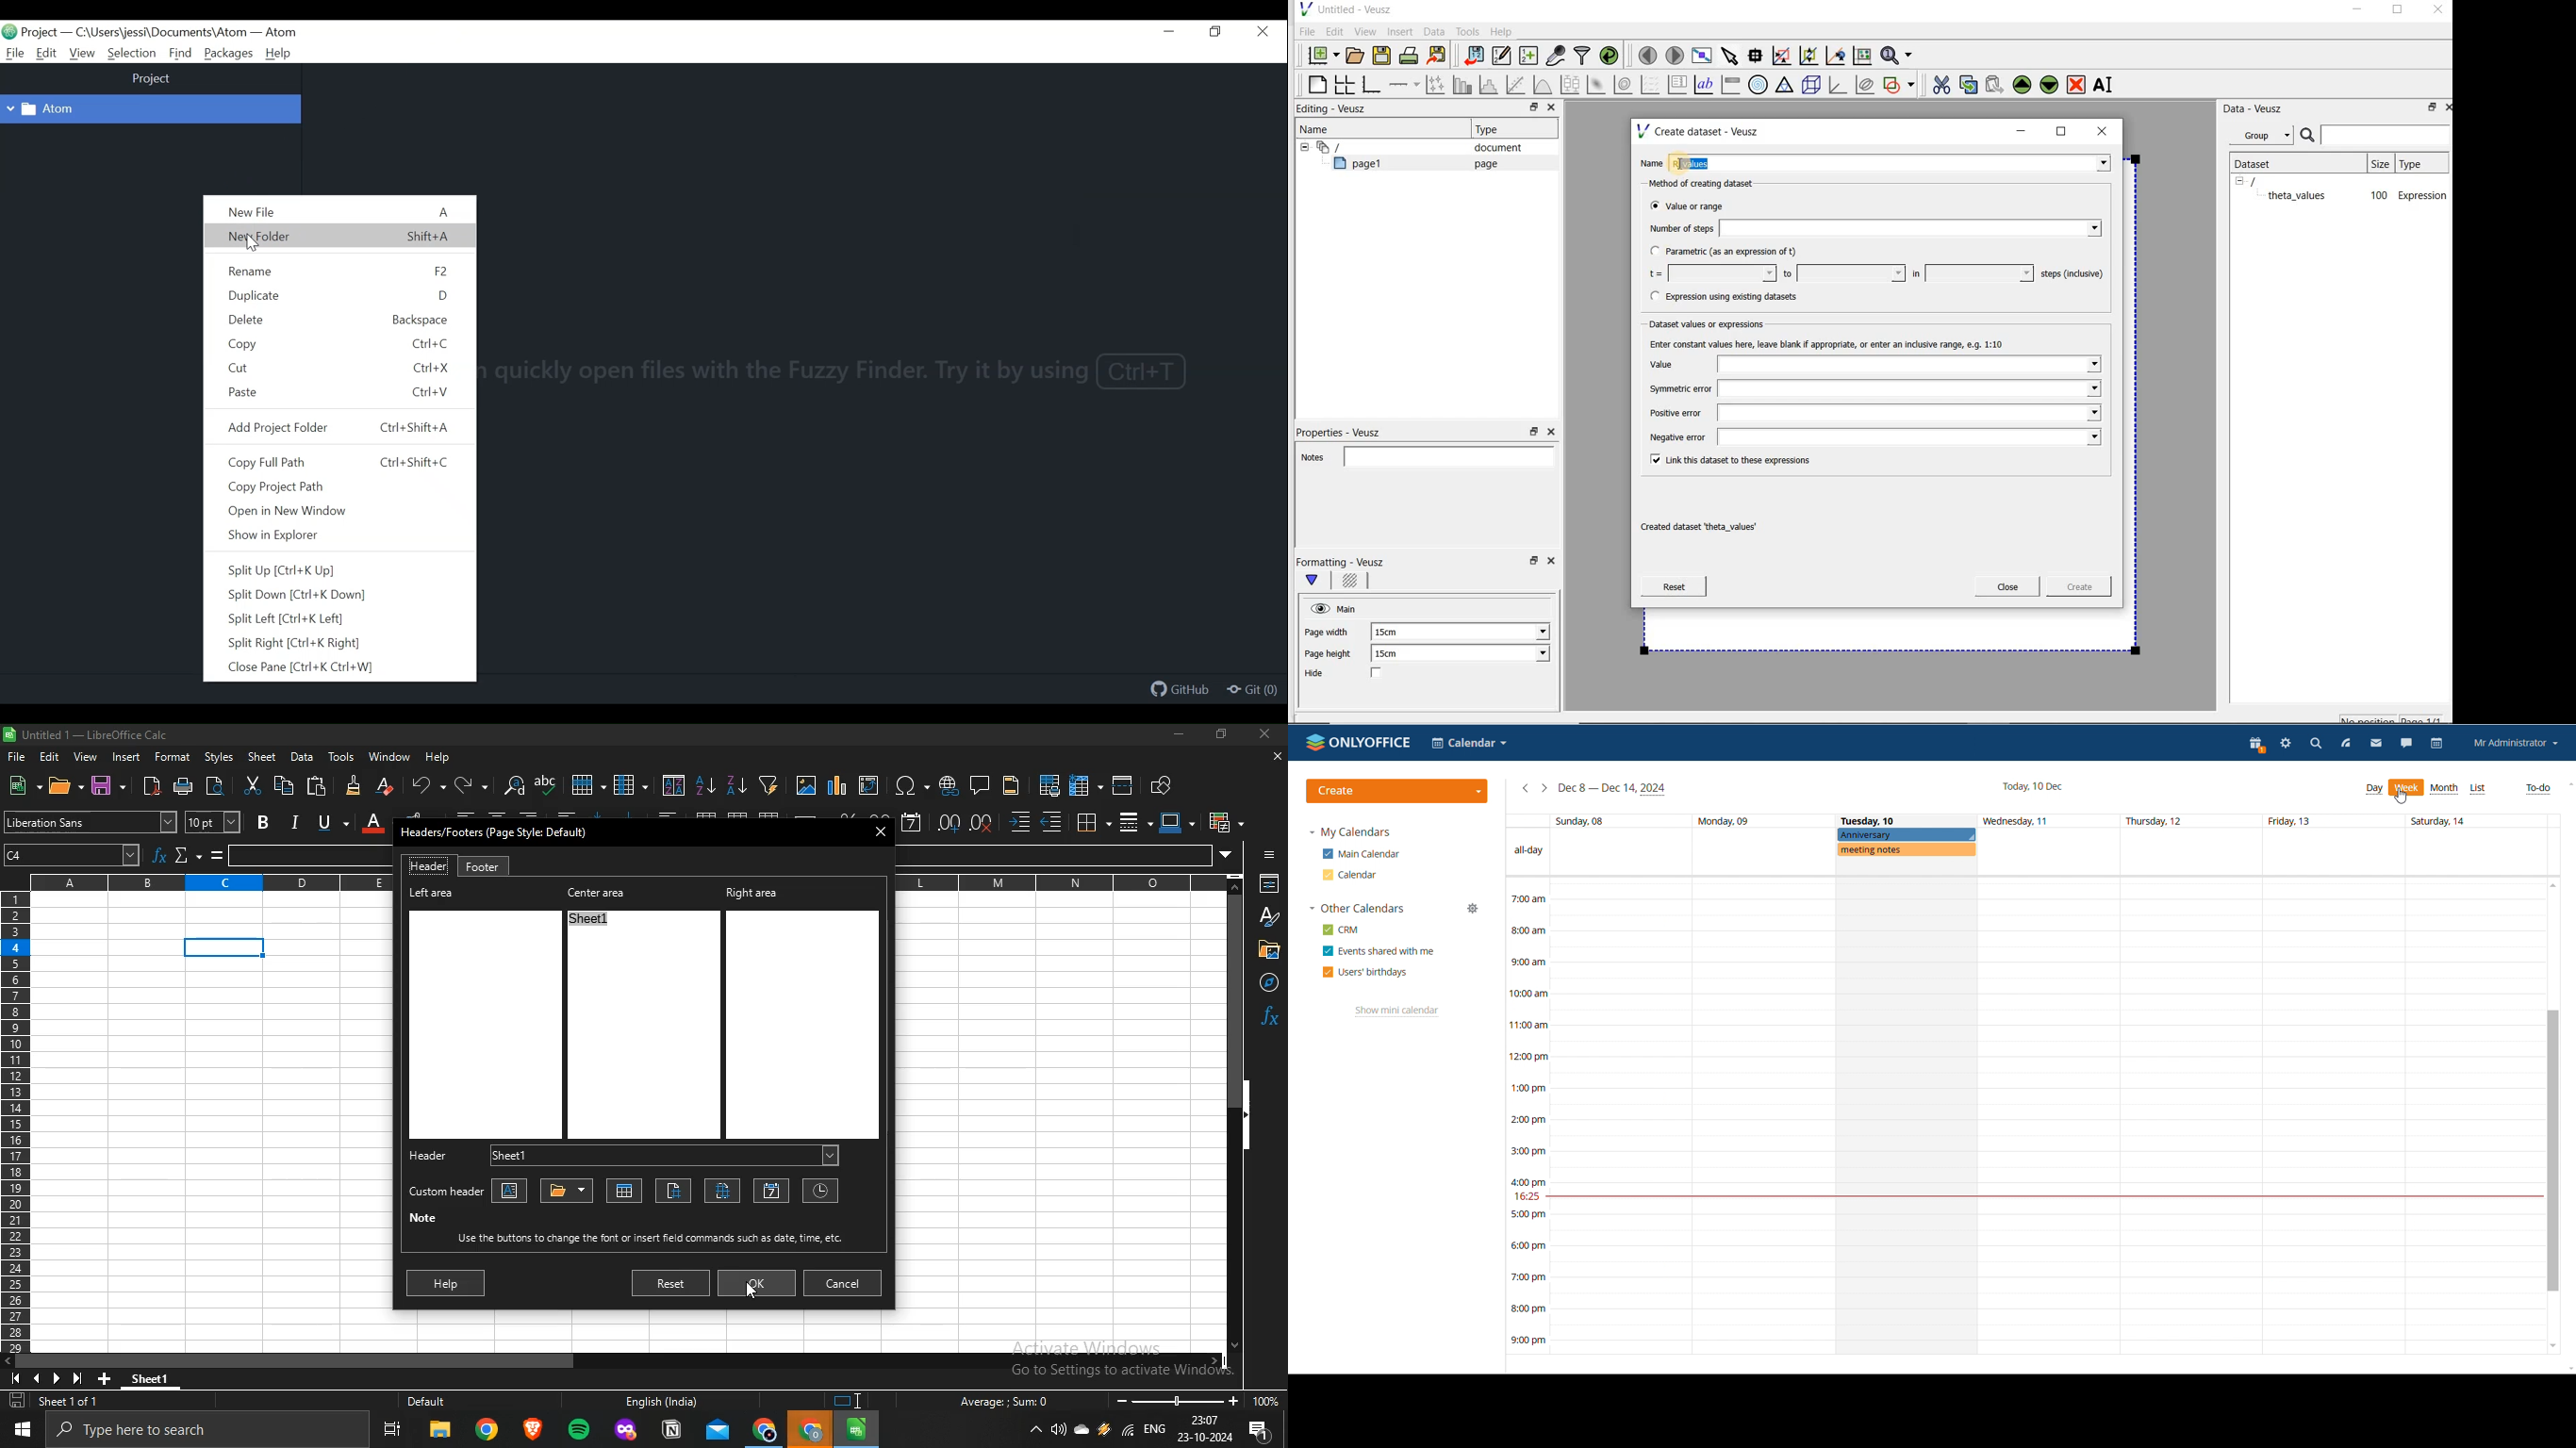 Image resolution: width=2576 pixels, height=1456 pixels. I want to click on Packages, so click(229, 53).